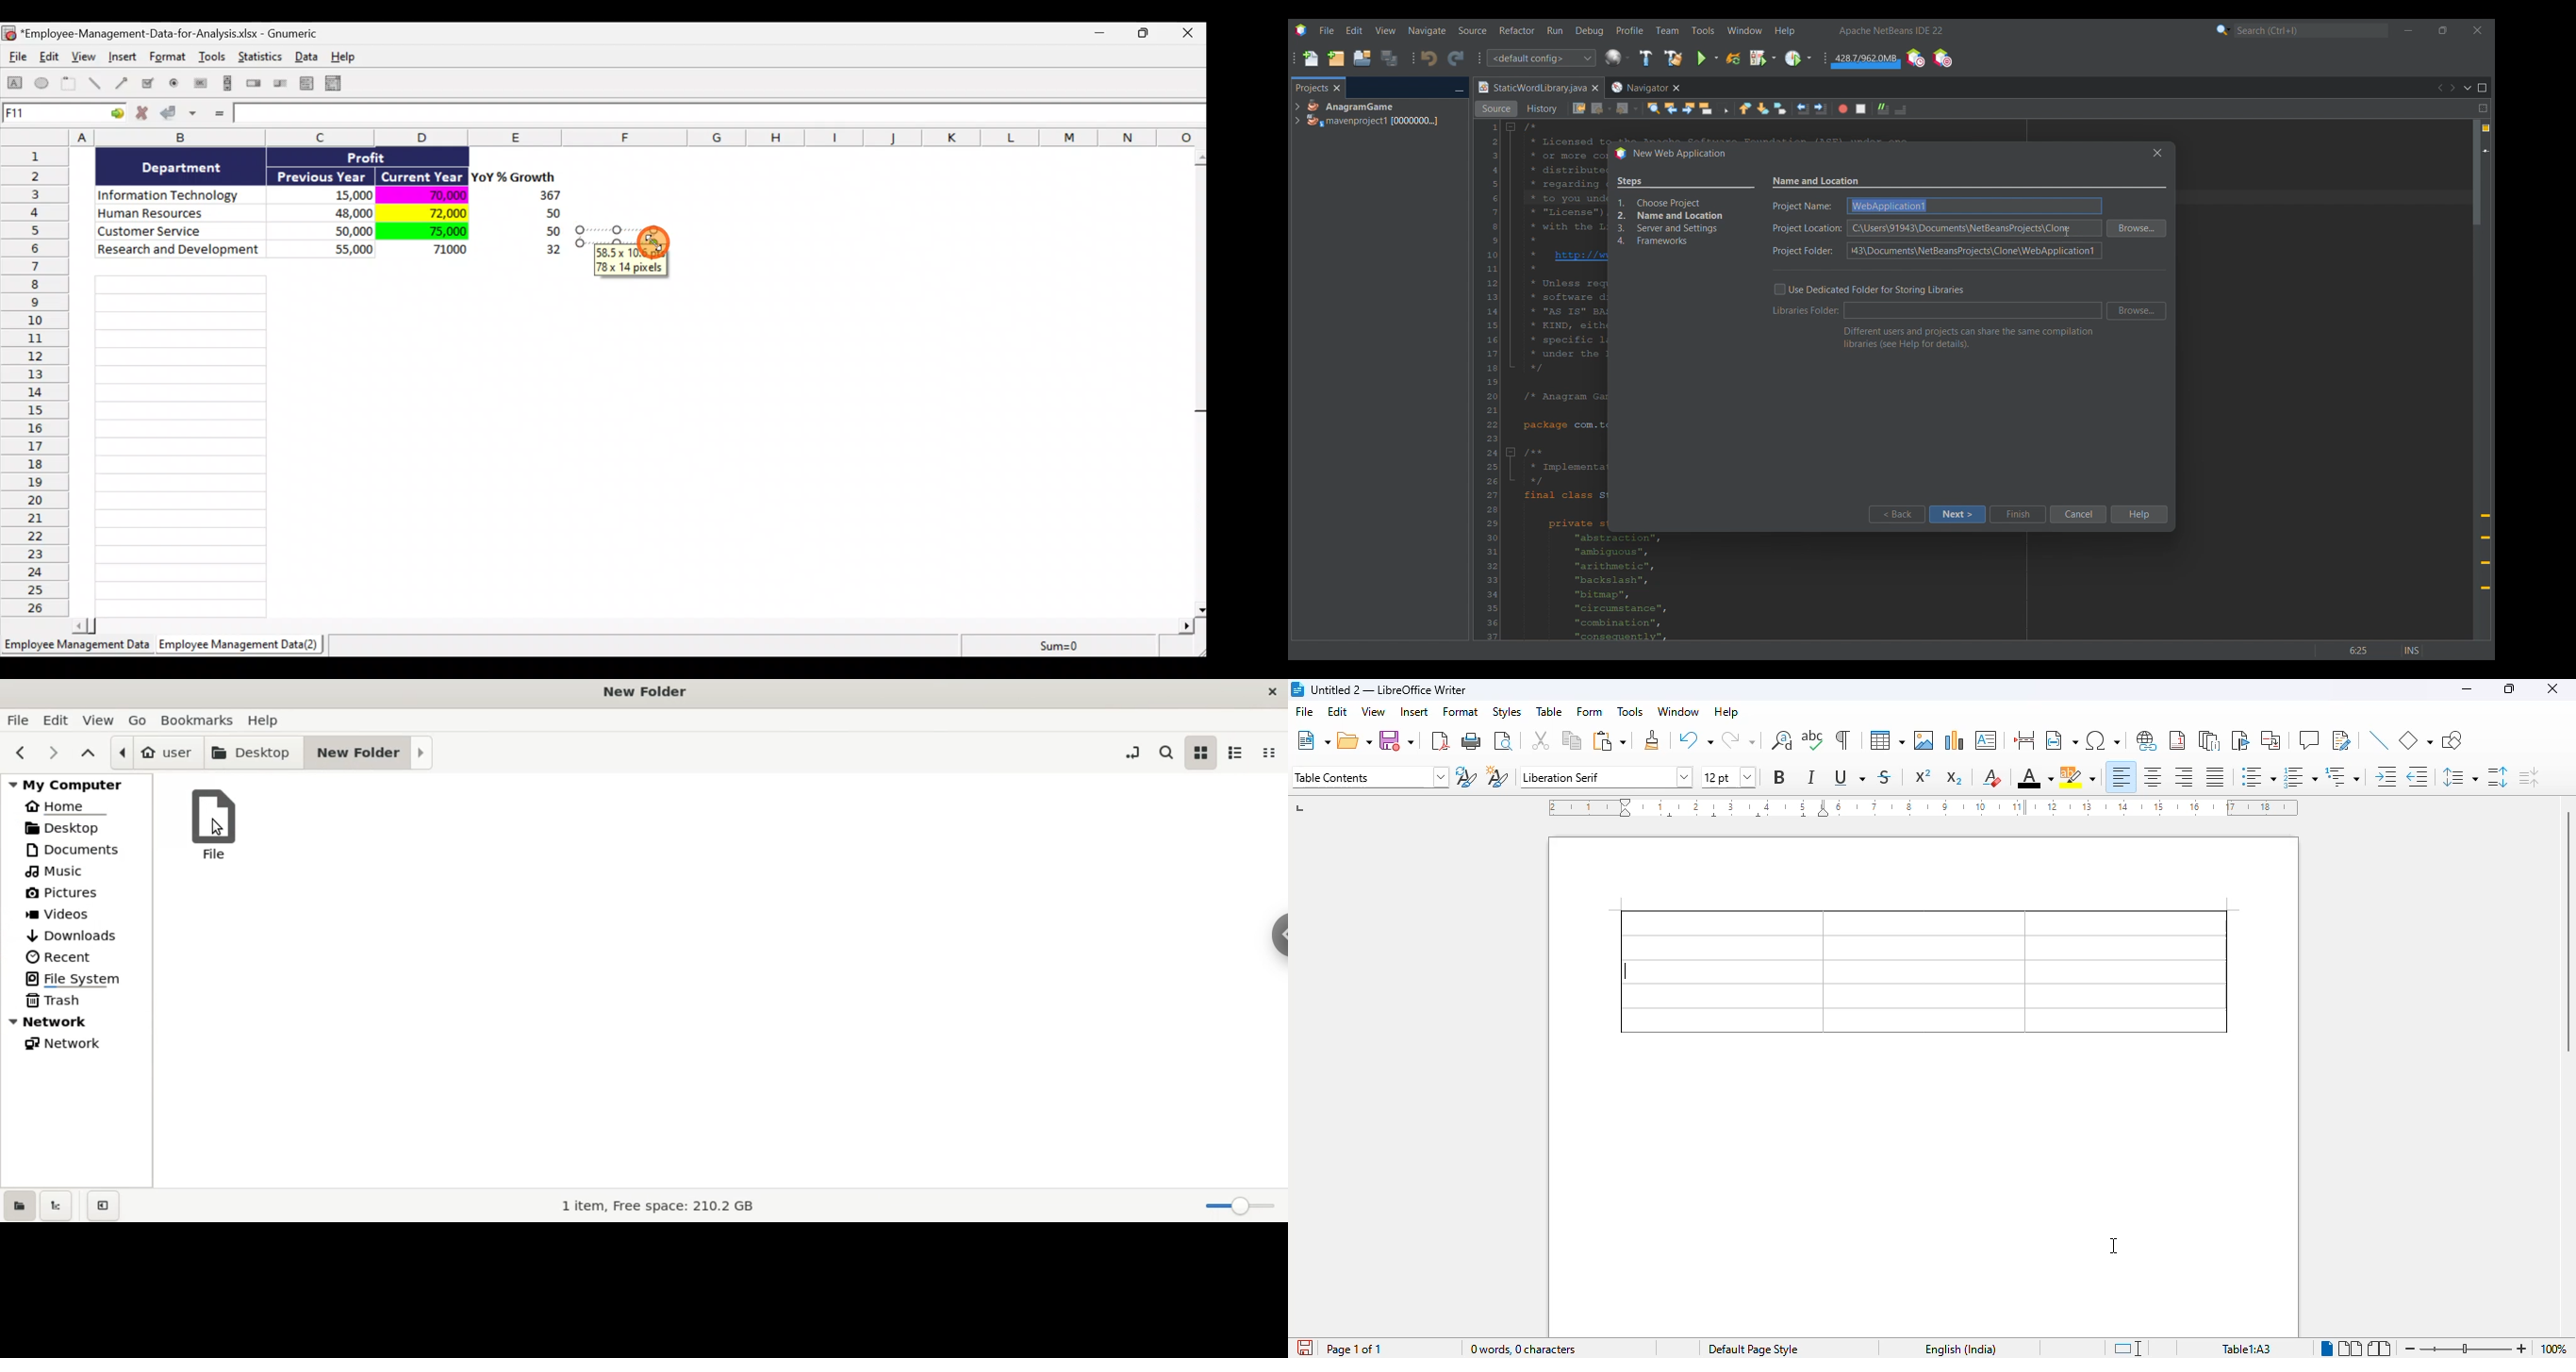 Image resolution: width=2576 pixels, height=1372 pixels. Describe the element at coordinates (1549, 711) in the screenshot. I see `table` at that location.